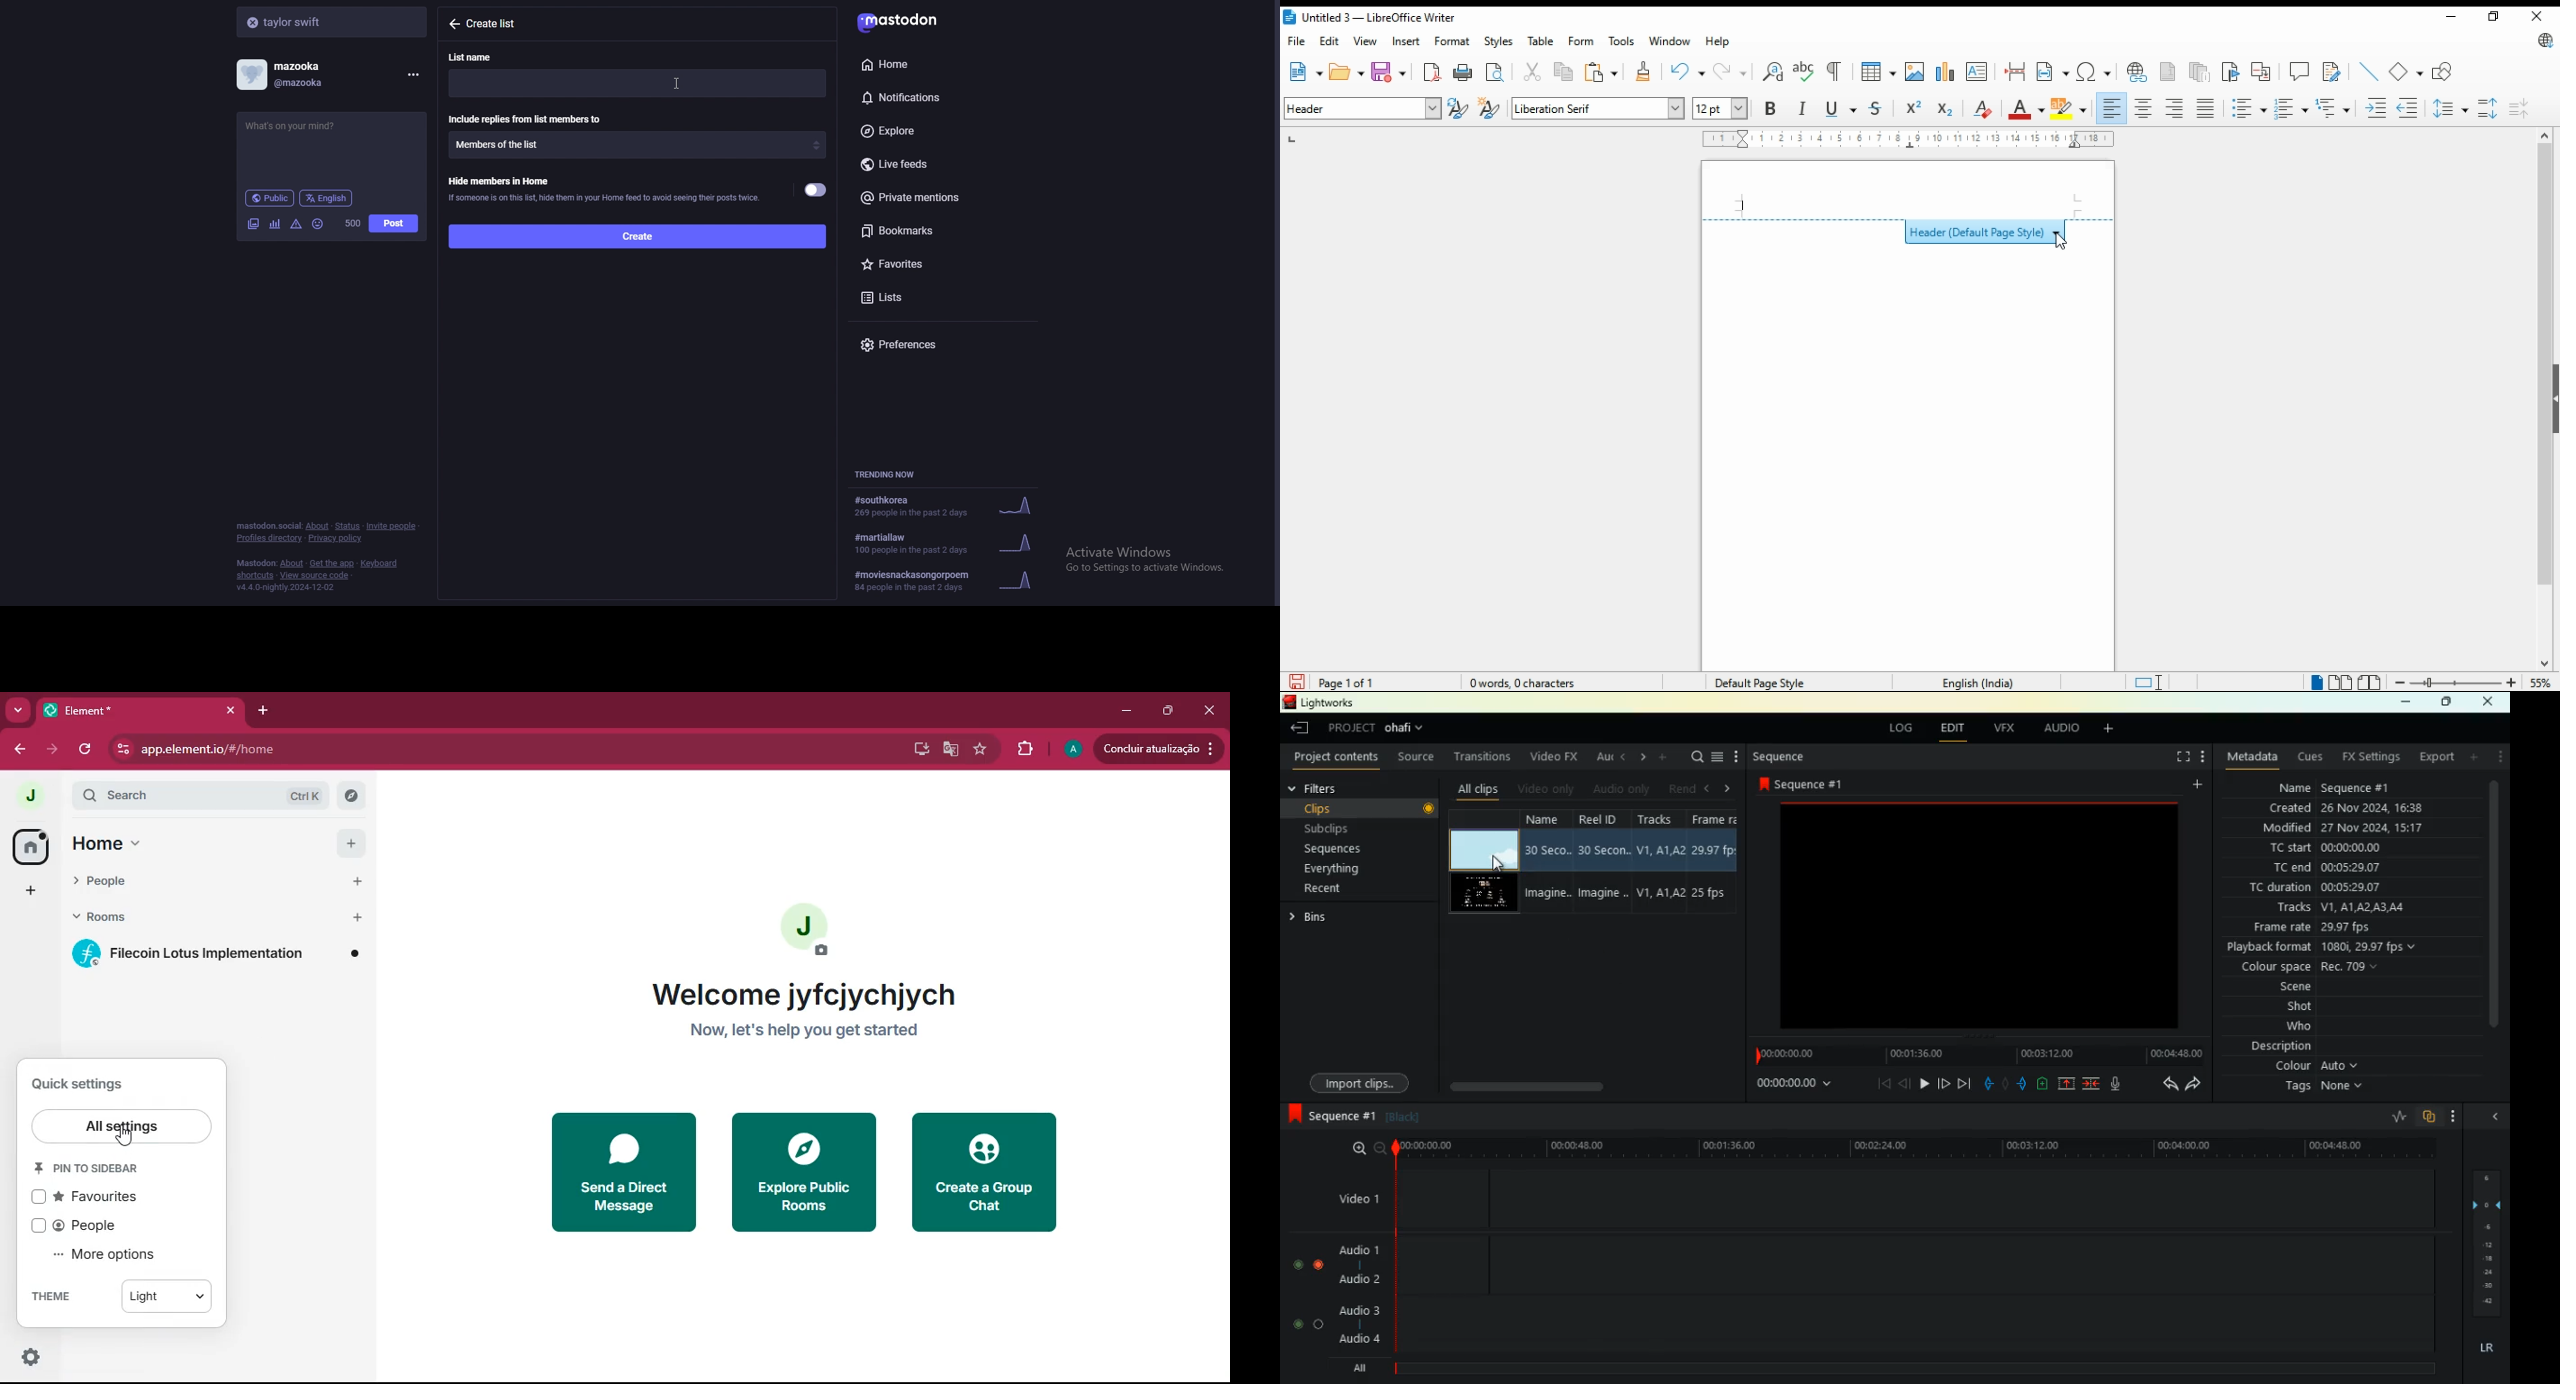 This screenshot has height=1400, width=2576. Describe the element at coordinates (1694, 758) in the screenshot. I see `search` at that location.